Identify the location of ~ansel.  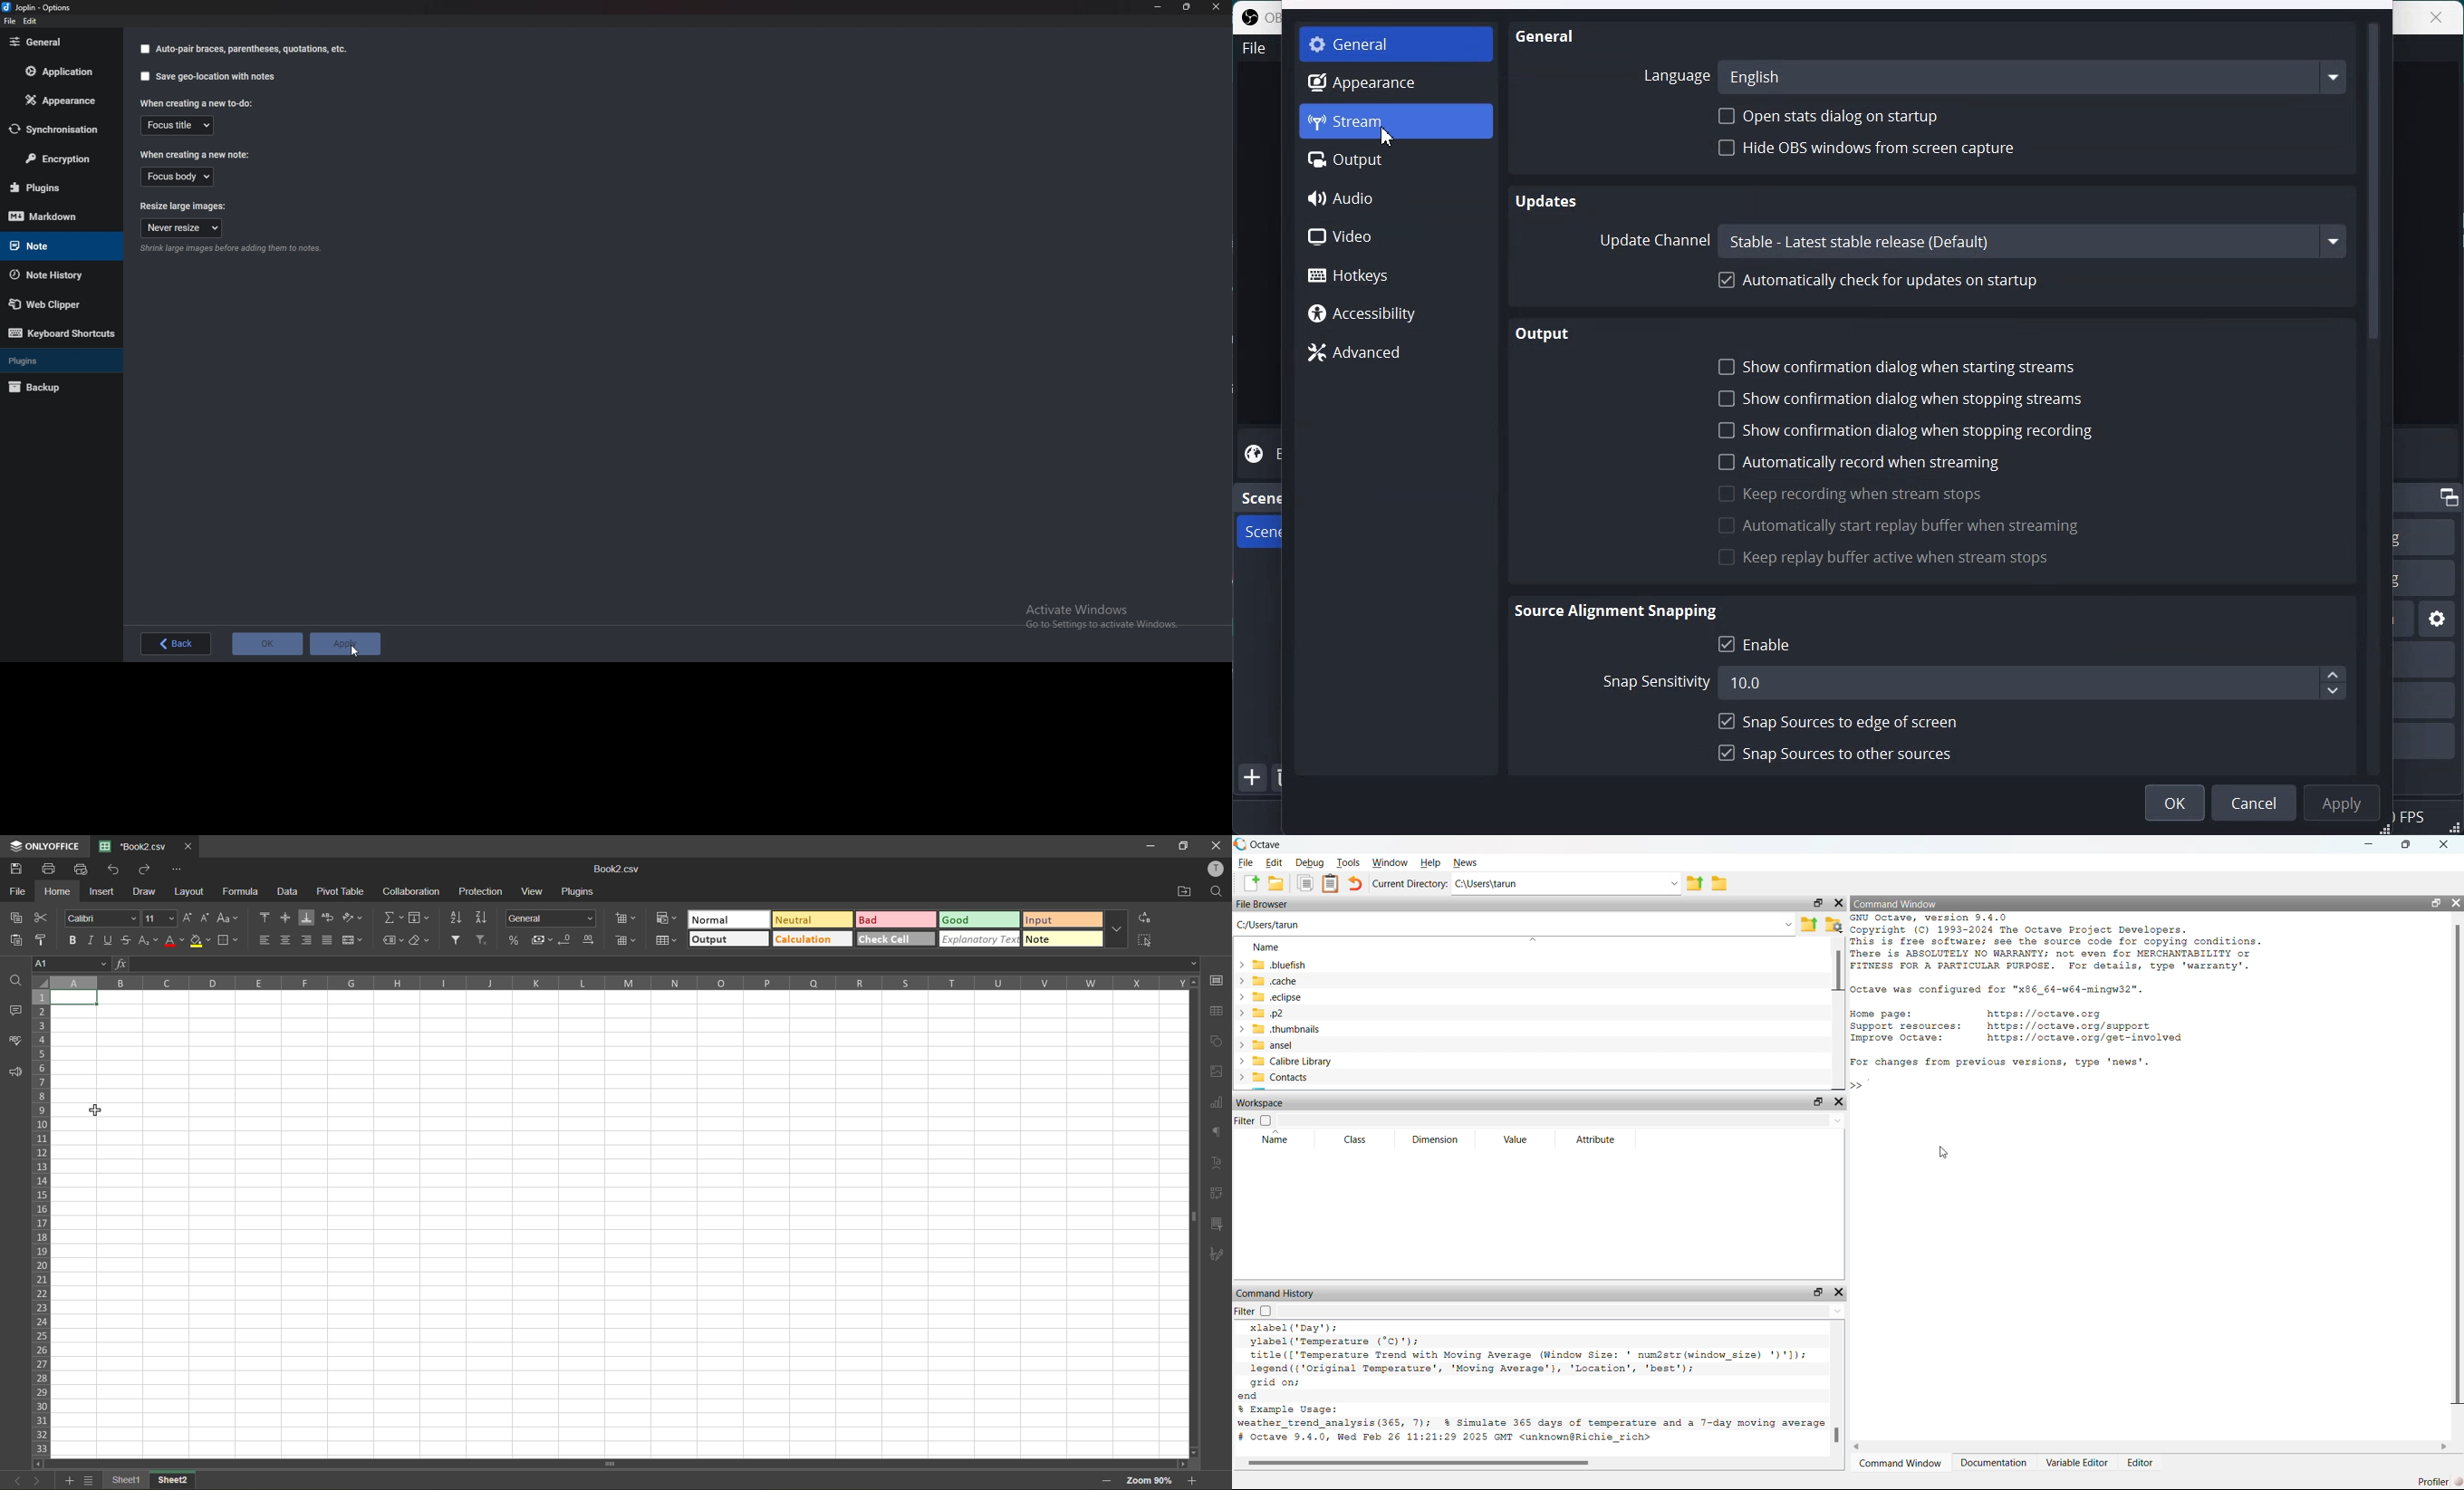
(1270, 1045).